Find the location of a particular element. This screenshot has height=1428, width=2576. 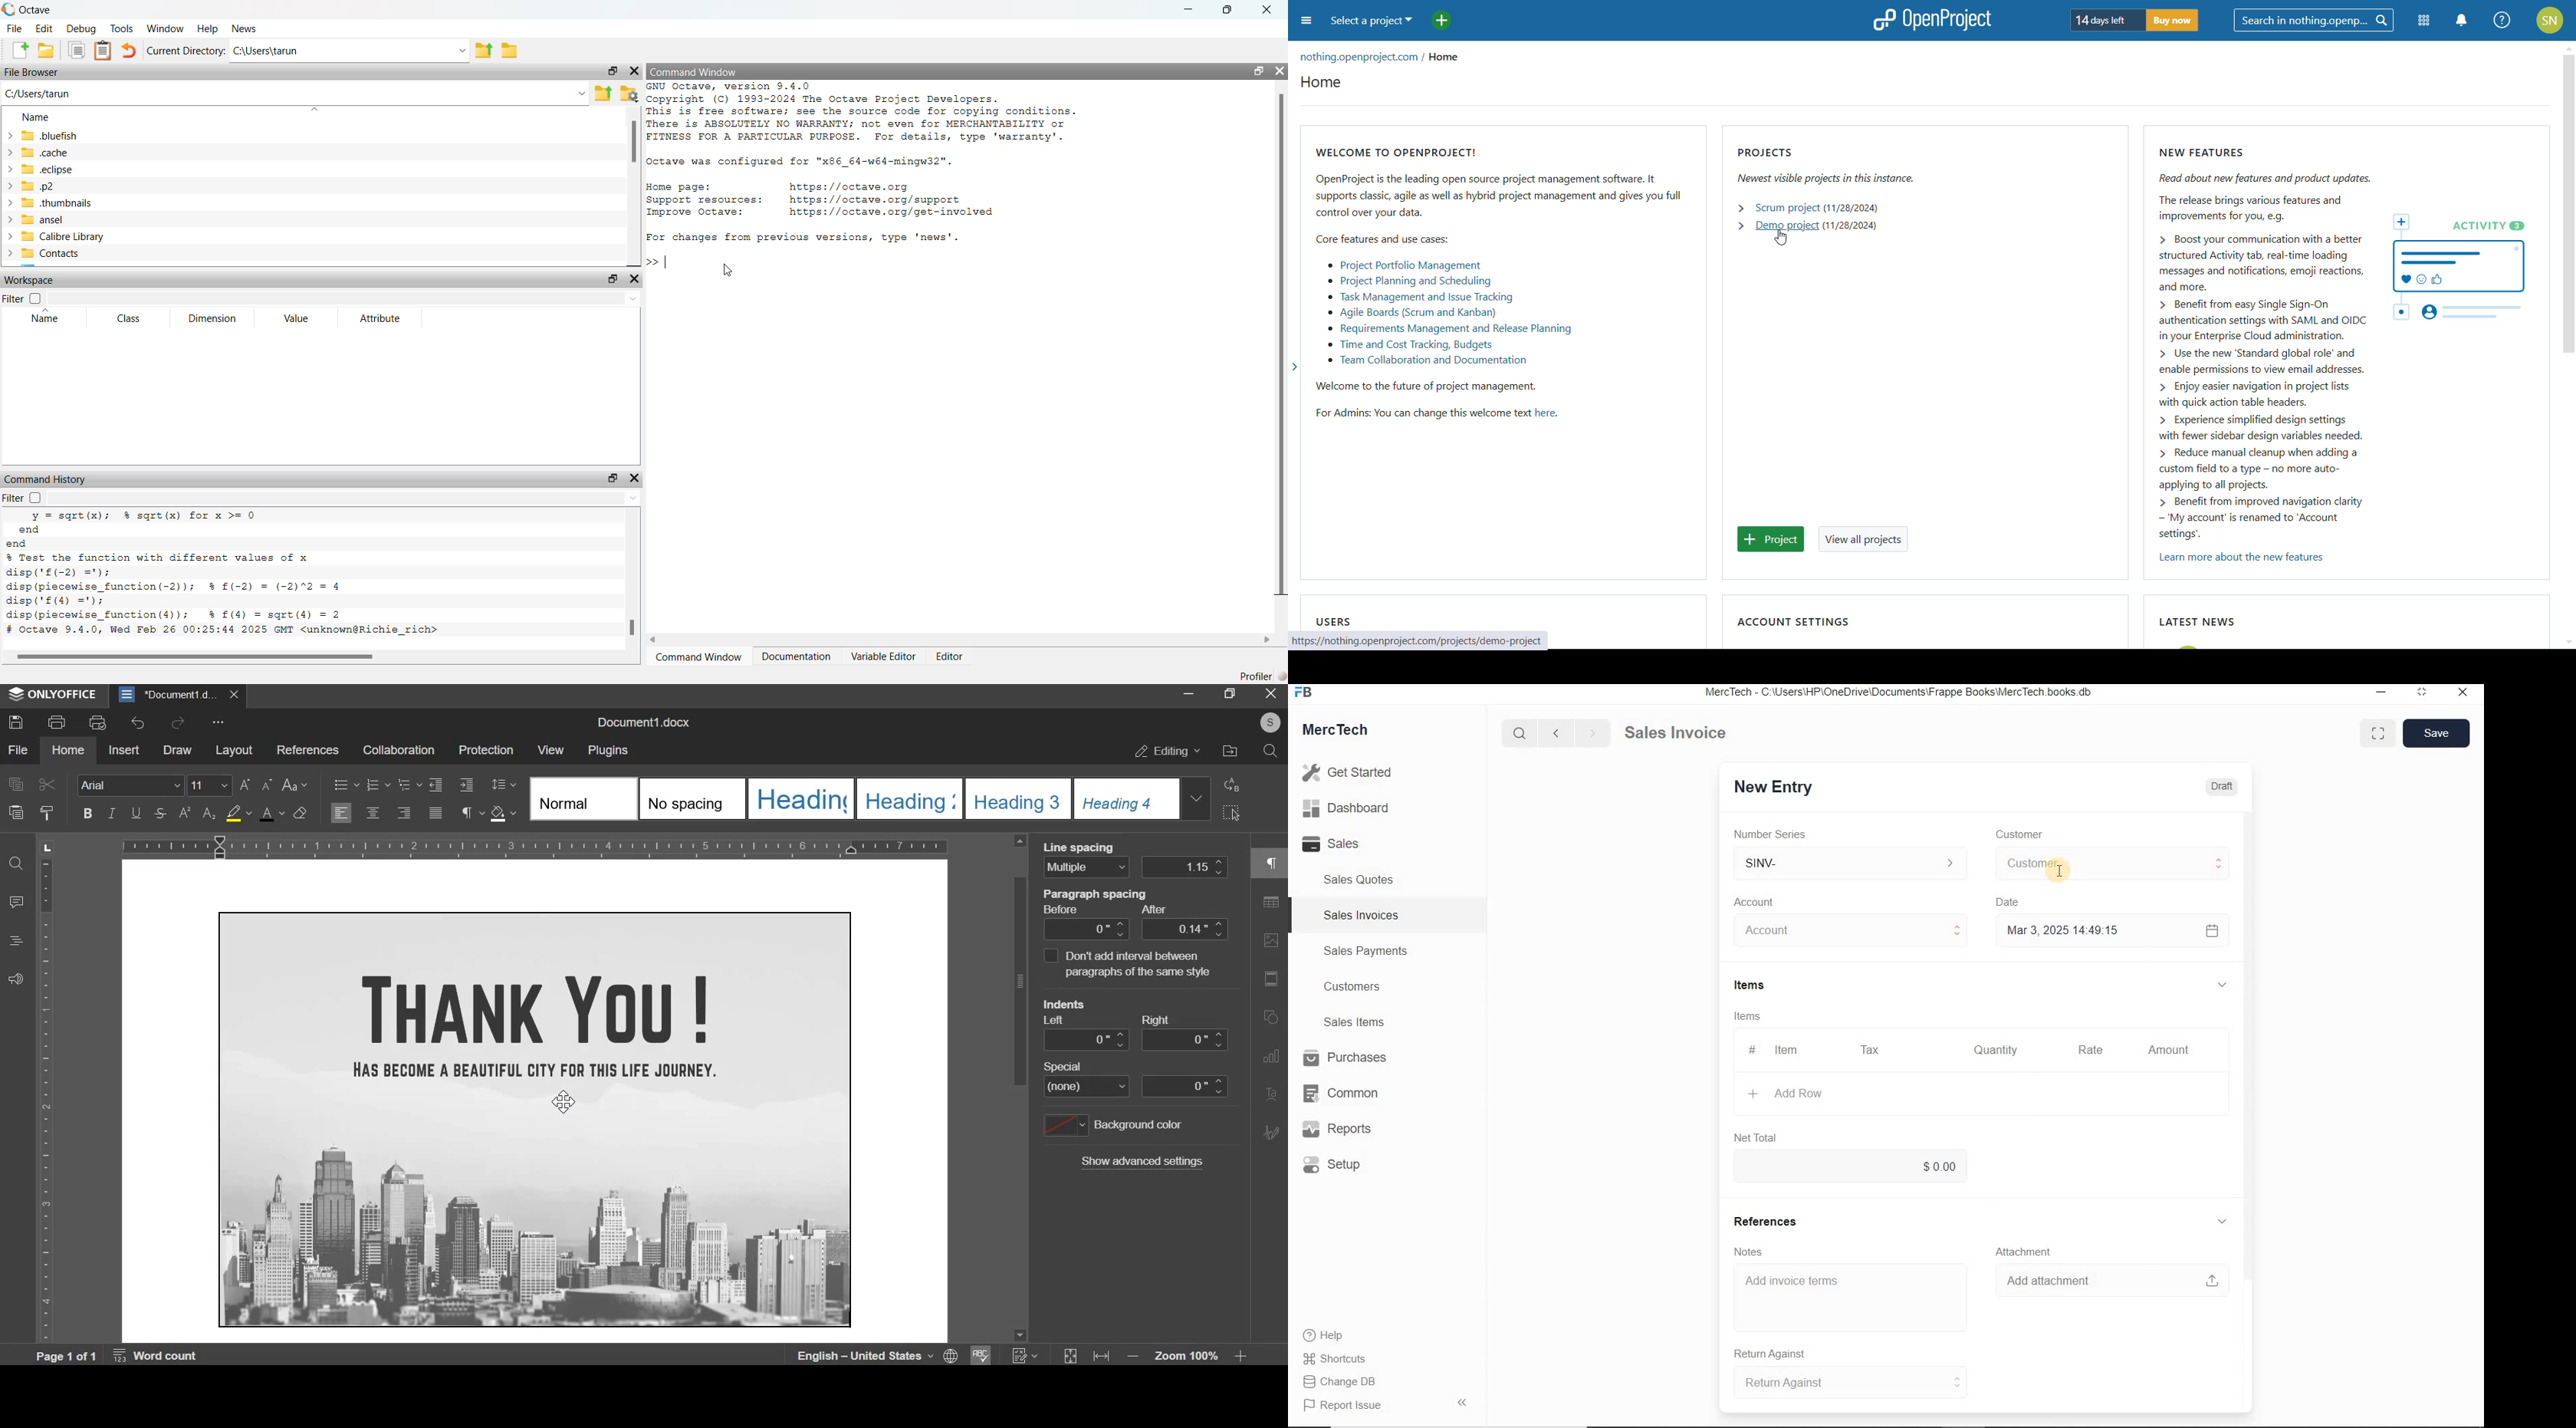

Return Against is located at coordinates (1851, 1382).